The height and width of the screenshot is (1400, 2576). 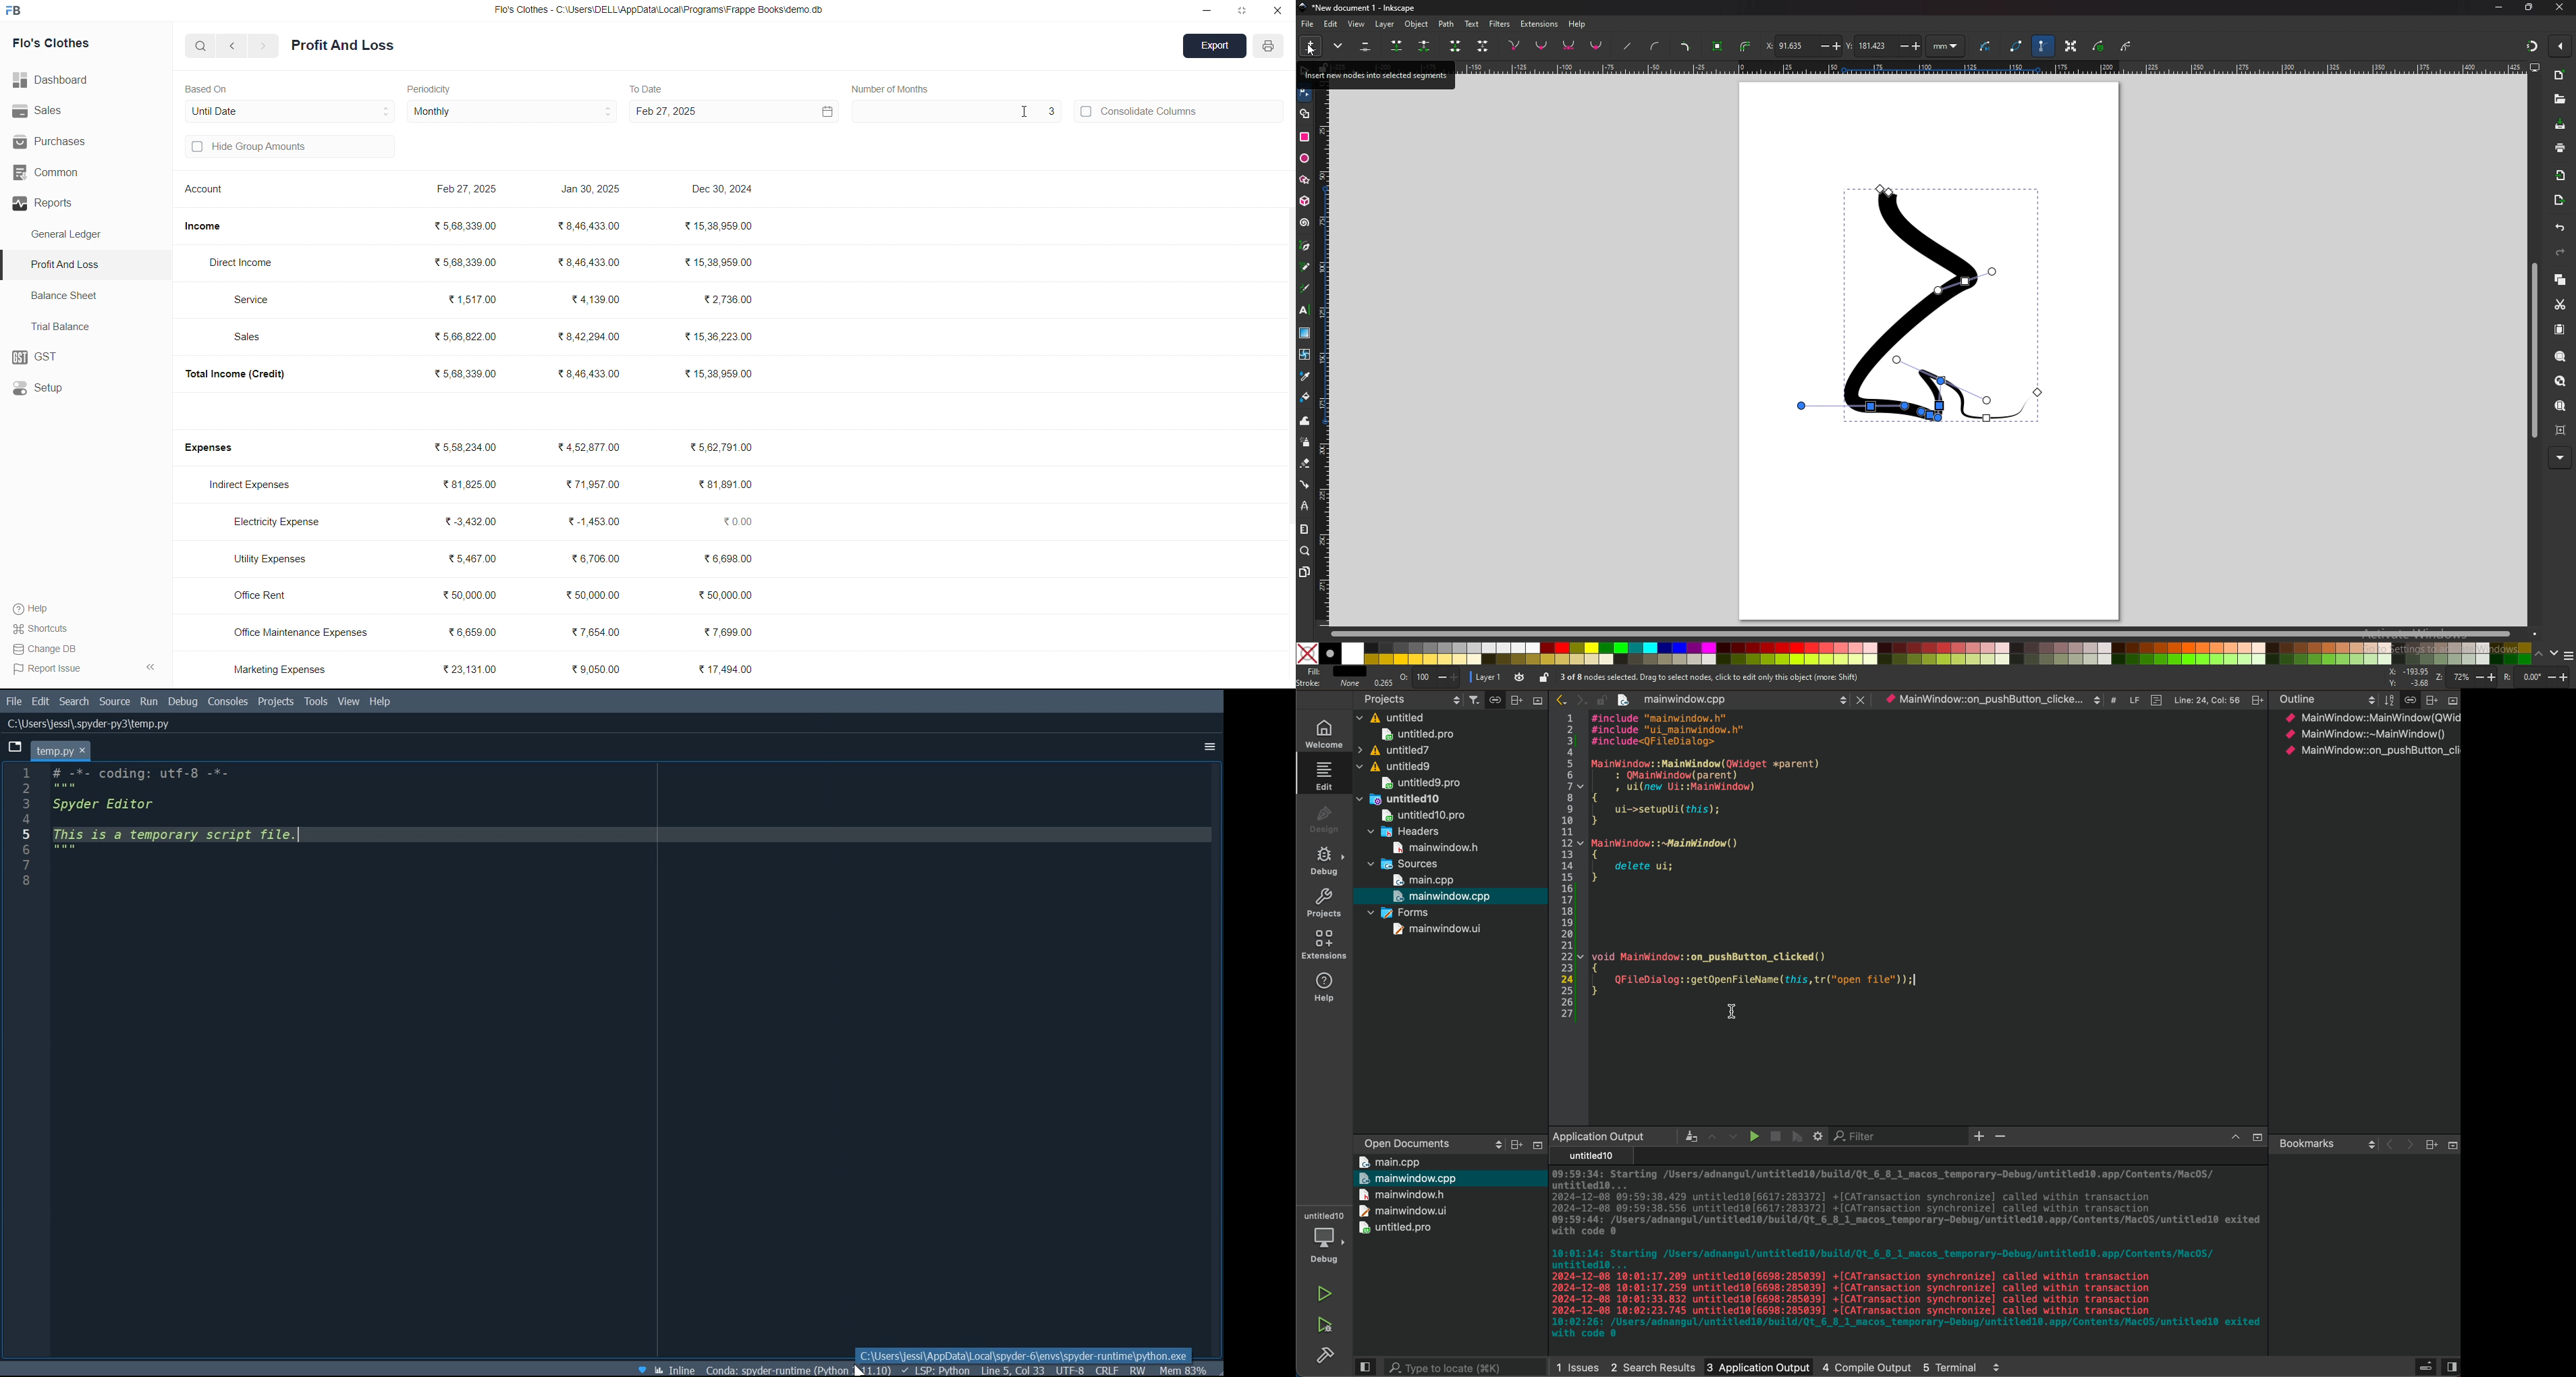 I want to click on scroll bar, so click(x=1929, y=633).